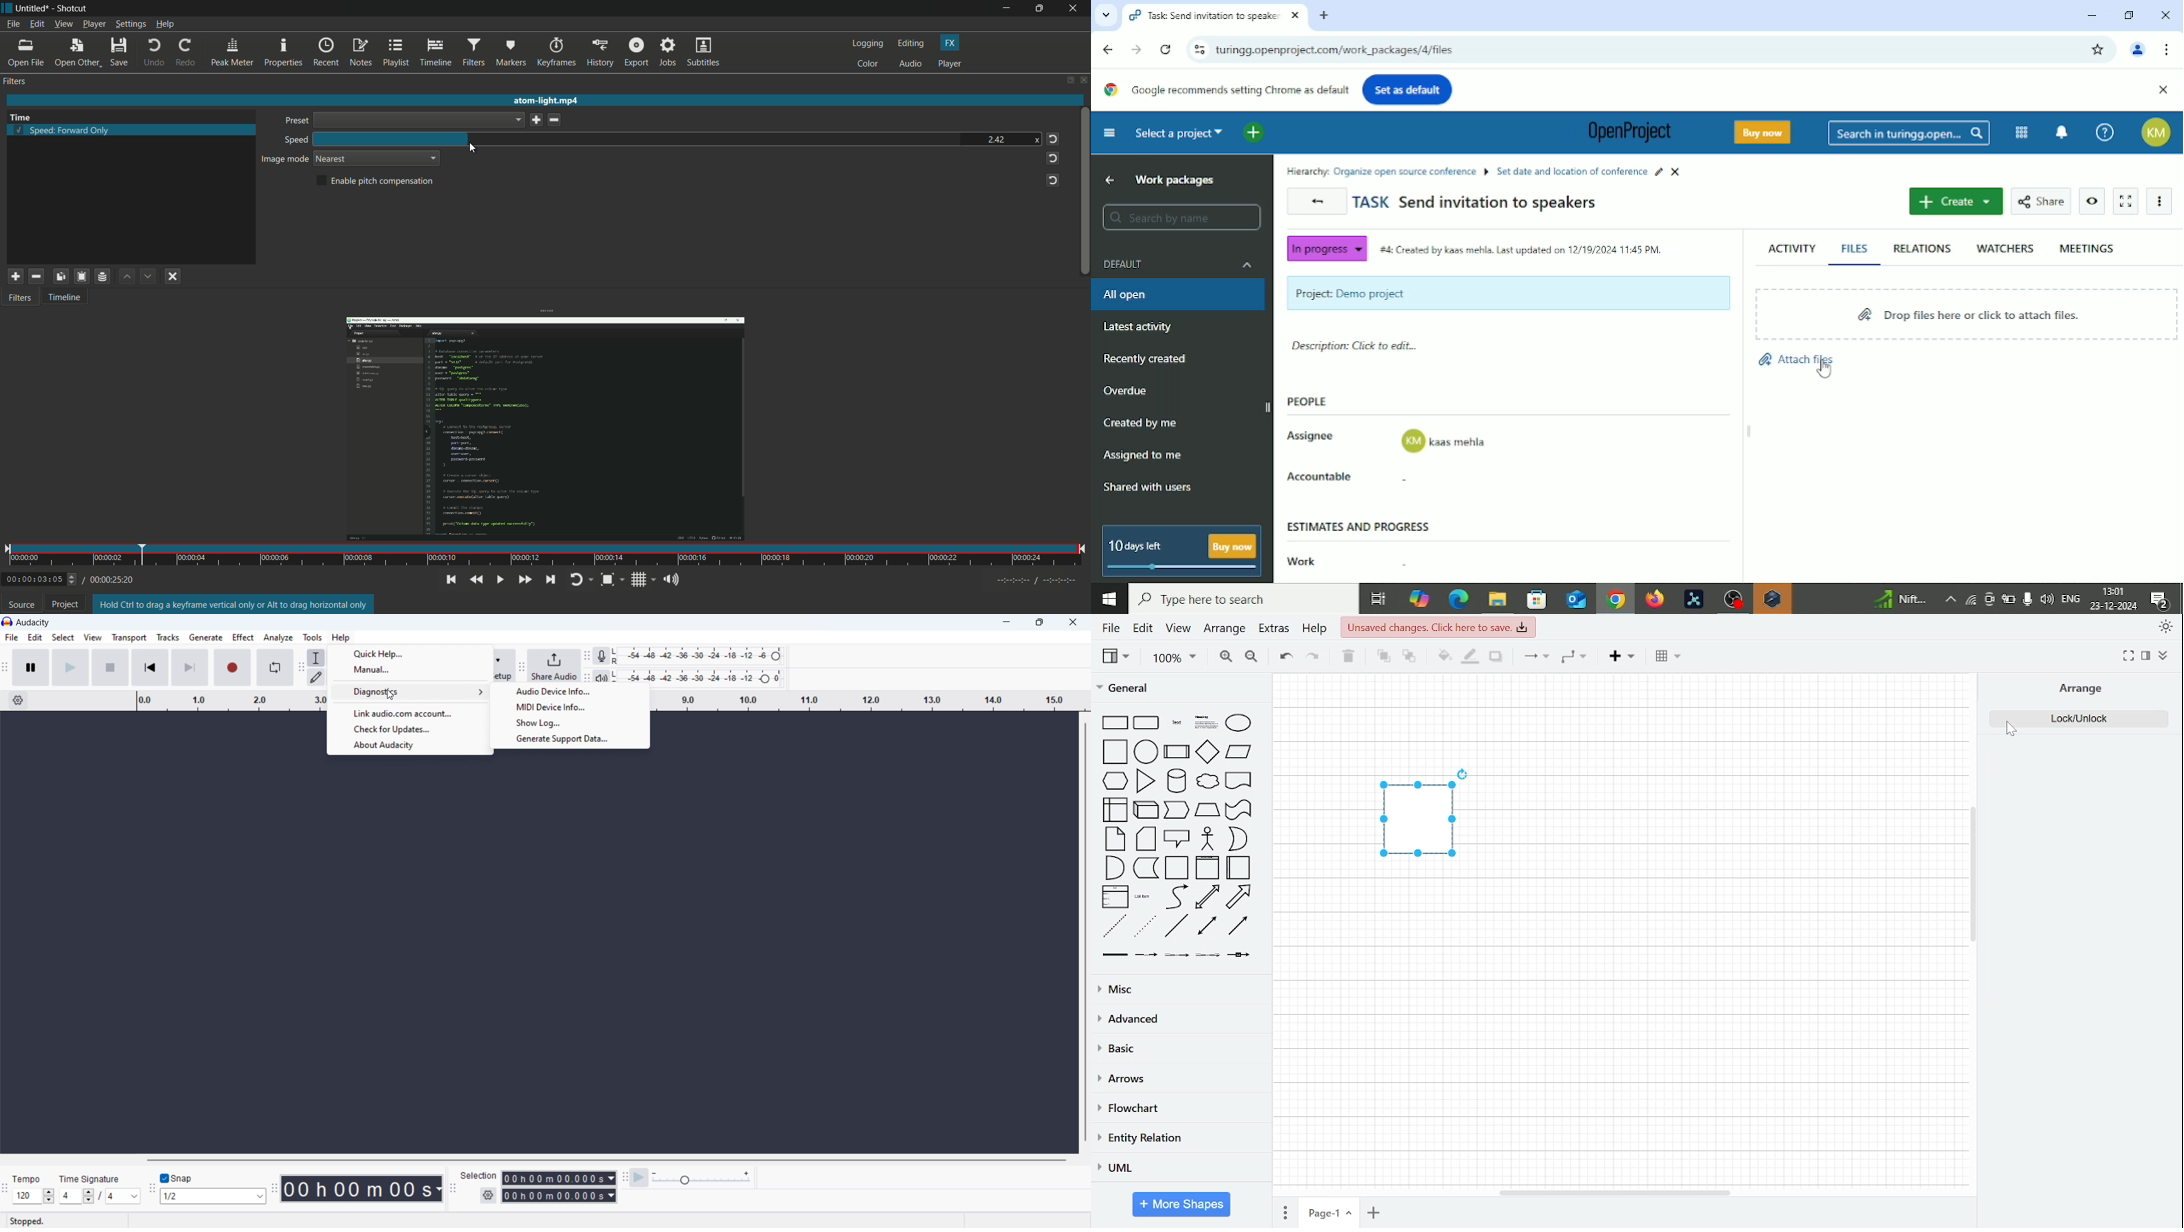  Describe the element at coordinates (600, 53) in the screenshot. I see `history` at that location.